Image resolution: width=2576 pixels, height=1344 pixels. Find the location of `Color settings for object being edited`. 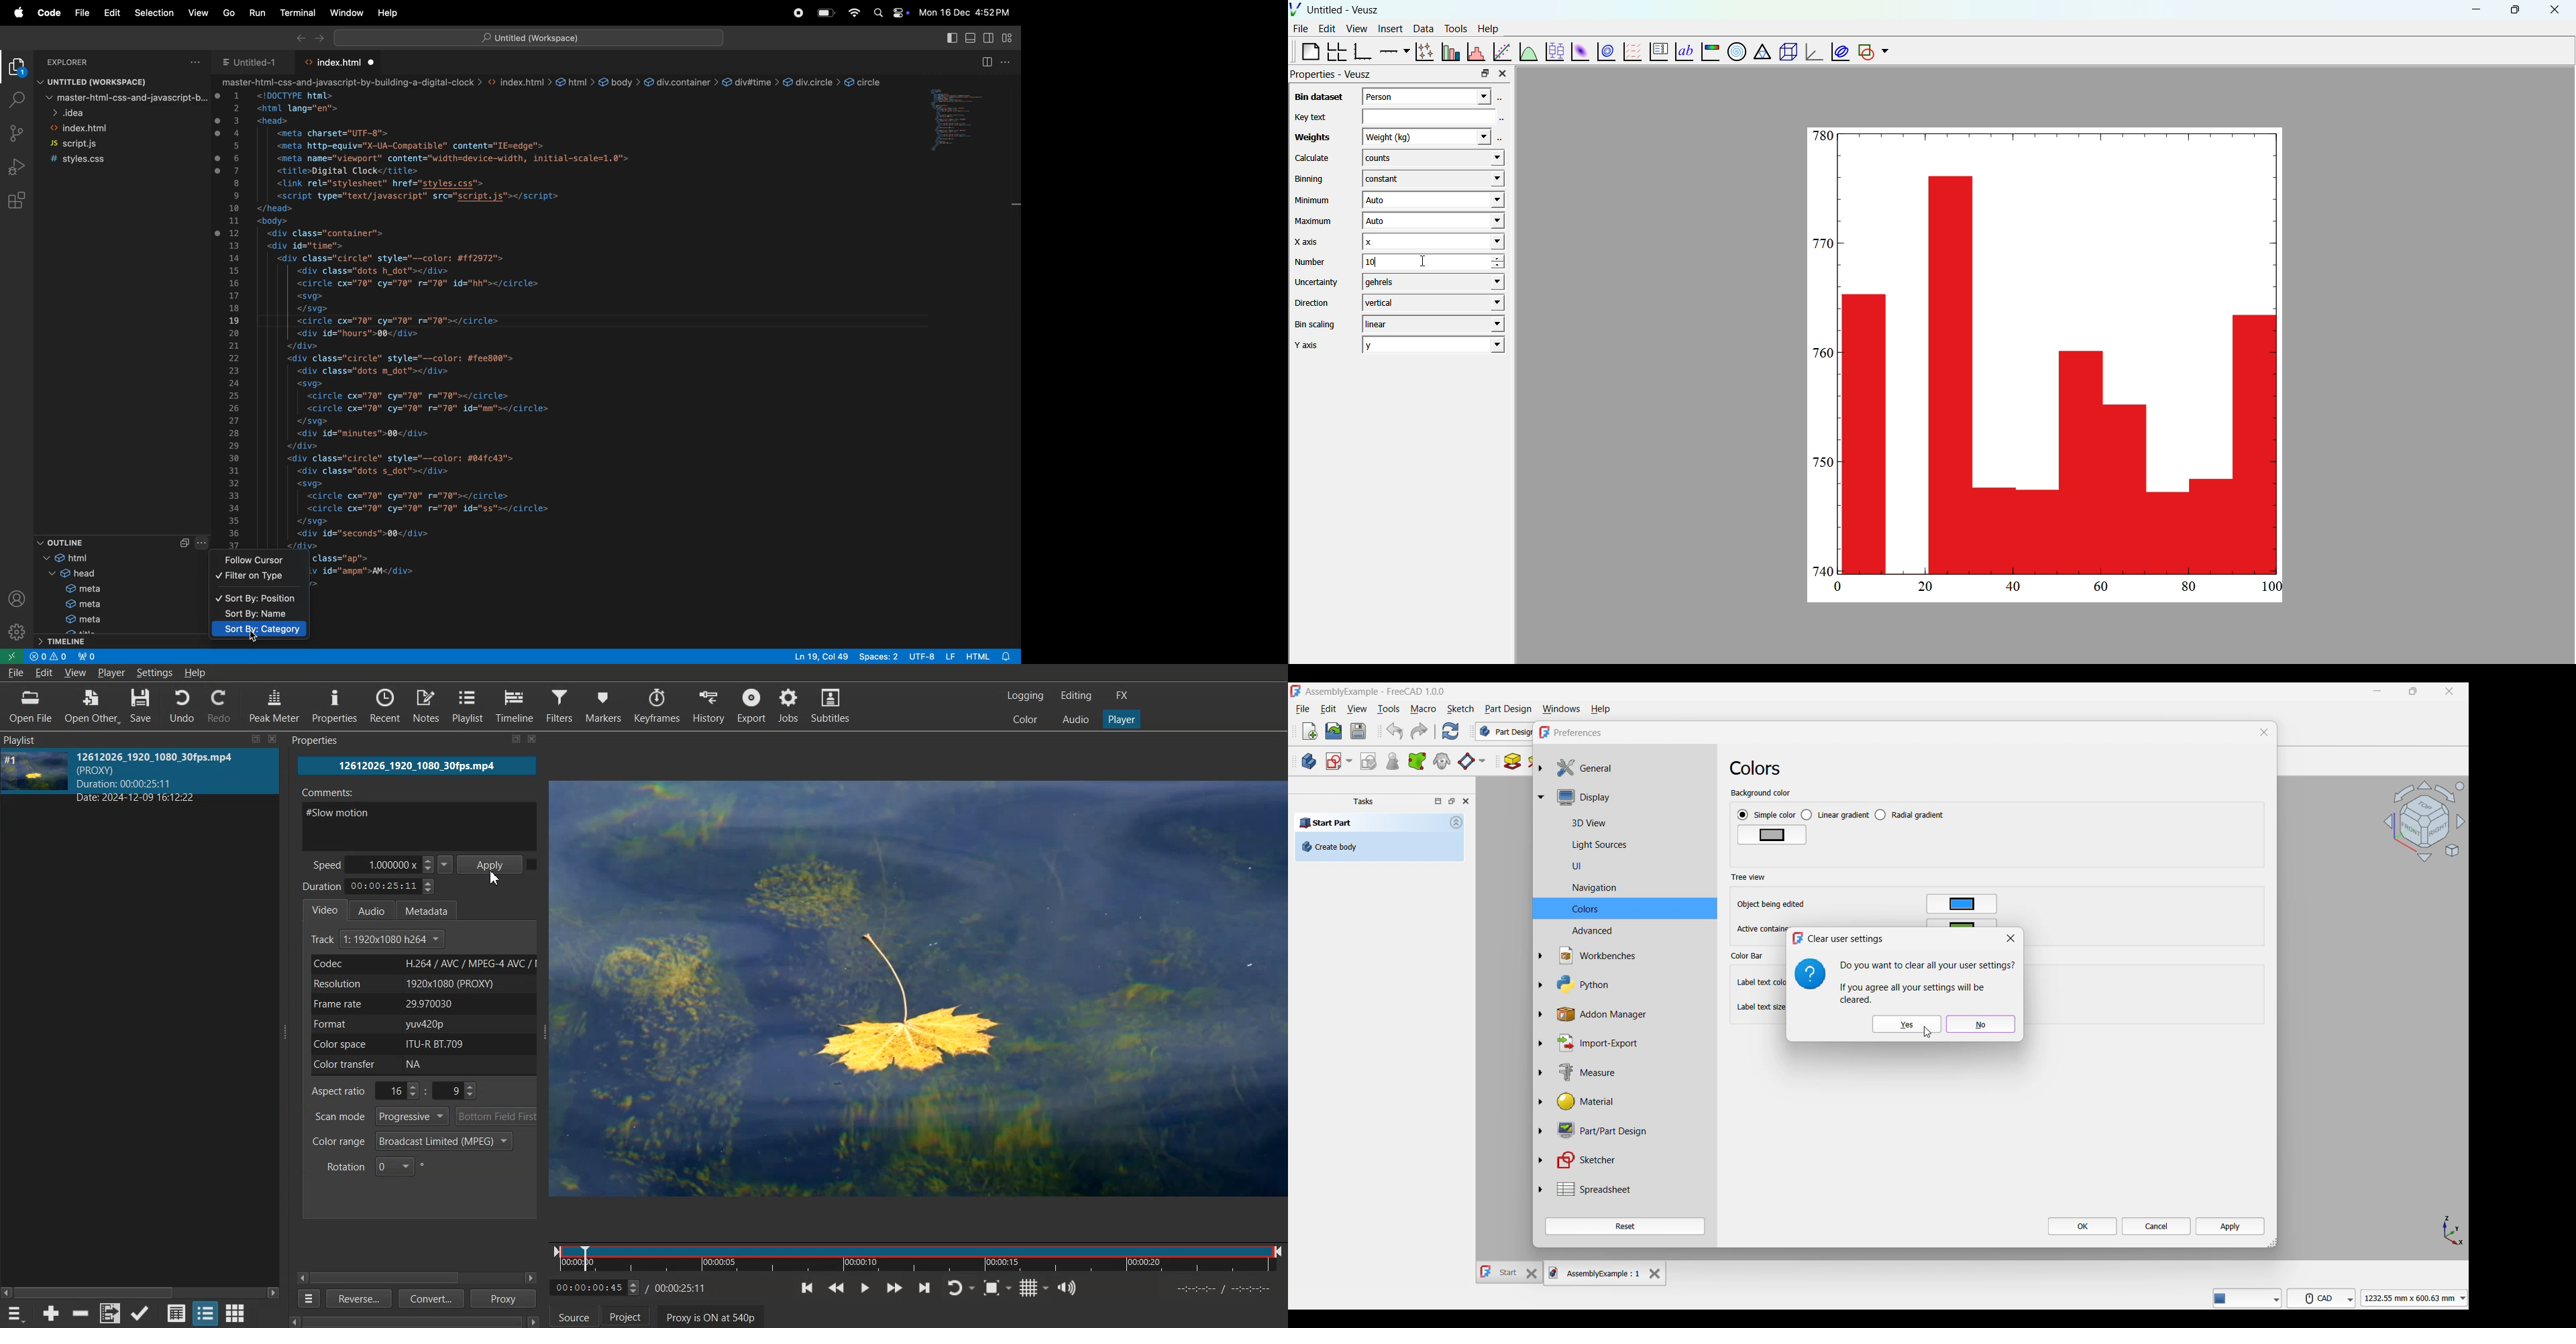

Color settings for object being edited is located at coordinates (1961, 904).